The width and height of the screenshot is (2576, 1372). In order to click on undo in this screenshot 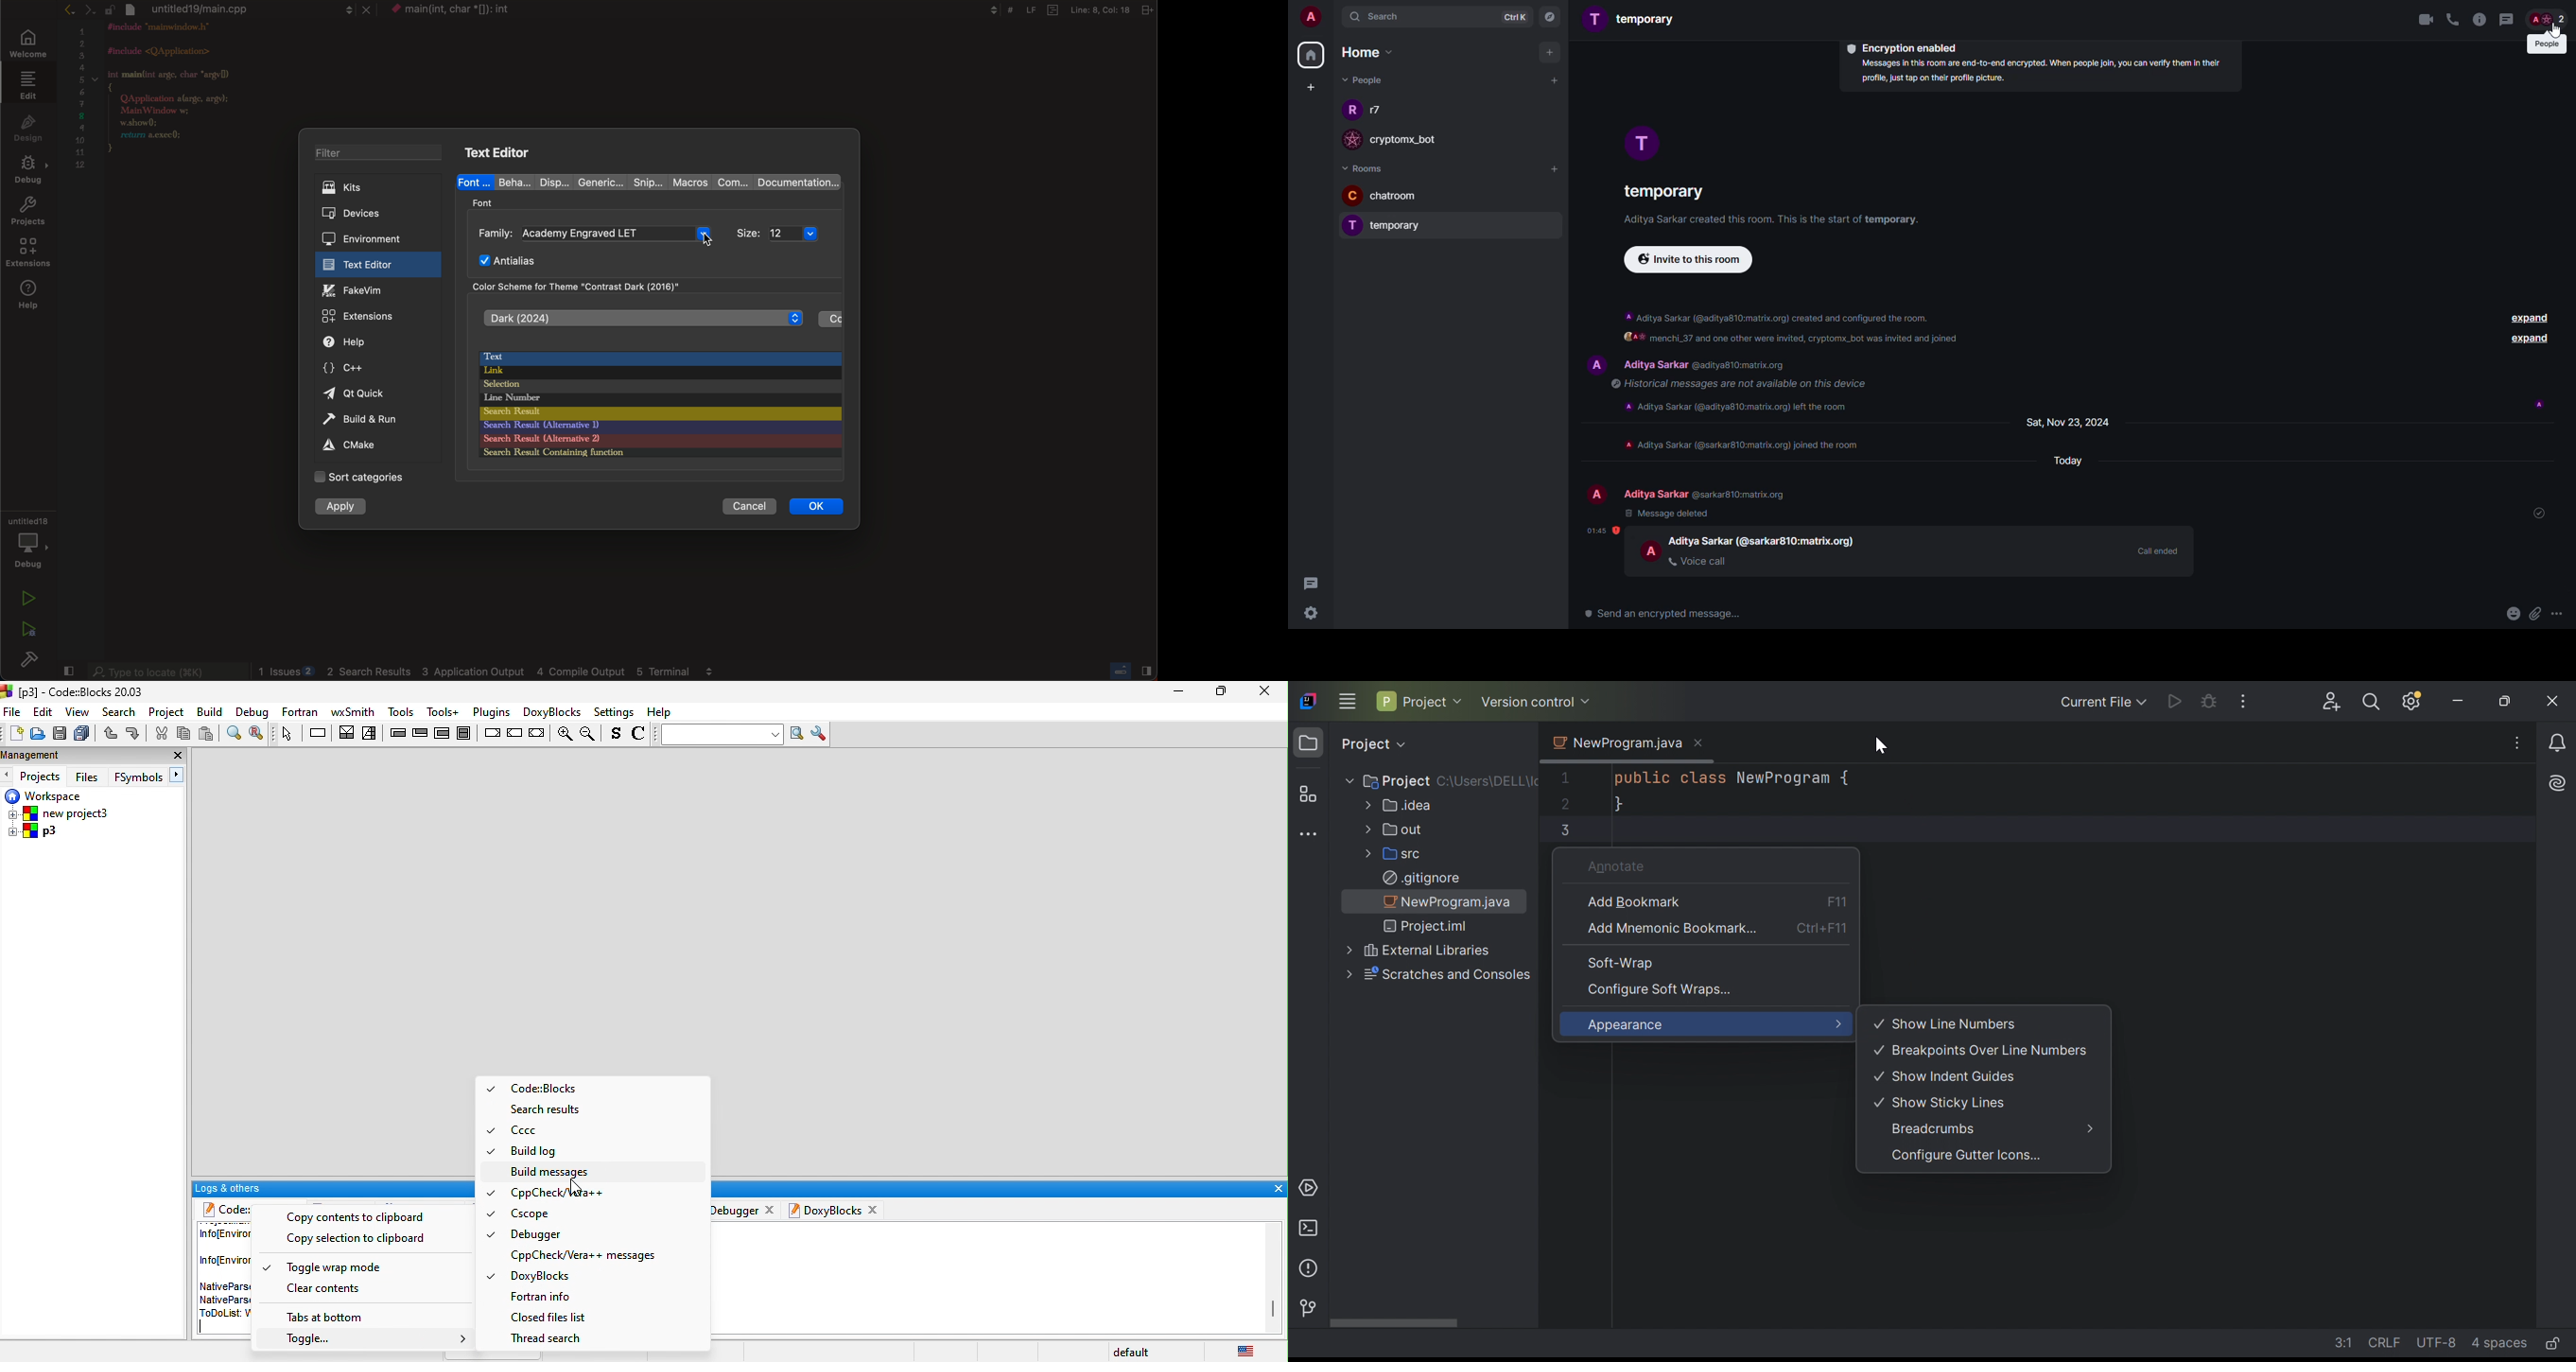, I will do `click(109, 734)`.